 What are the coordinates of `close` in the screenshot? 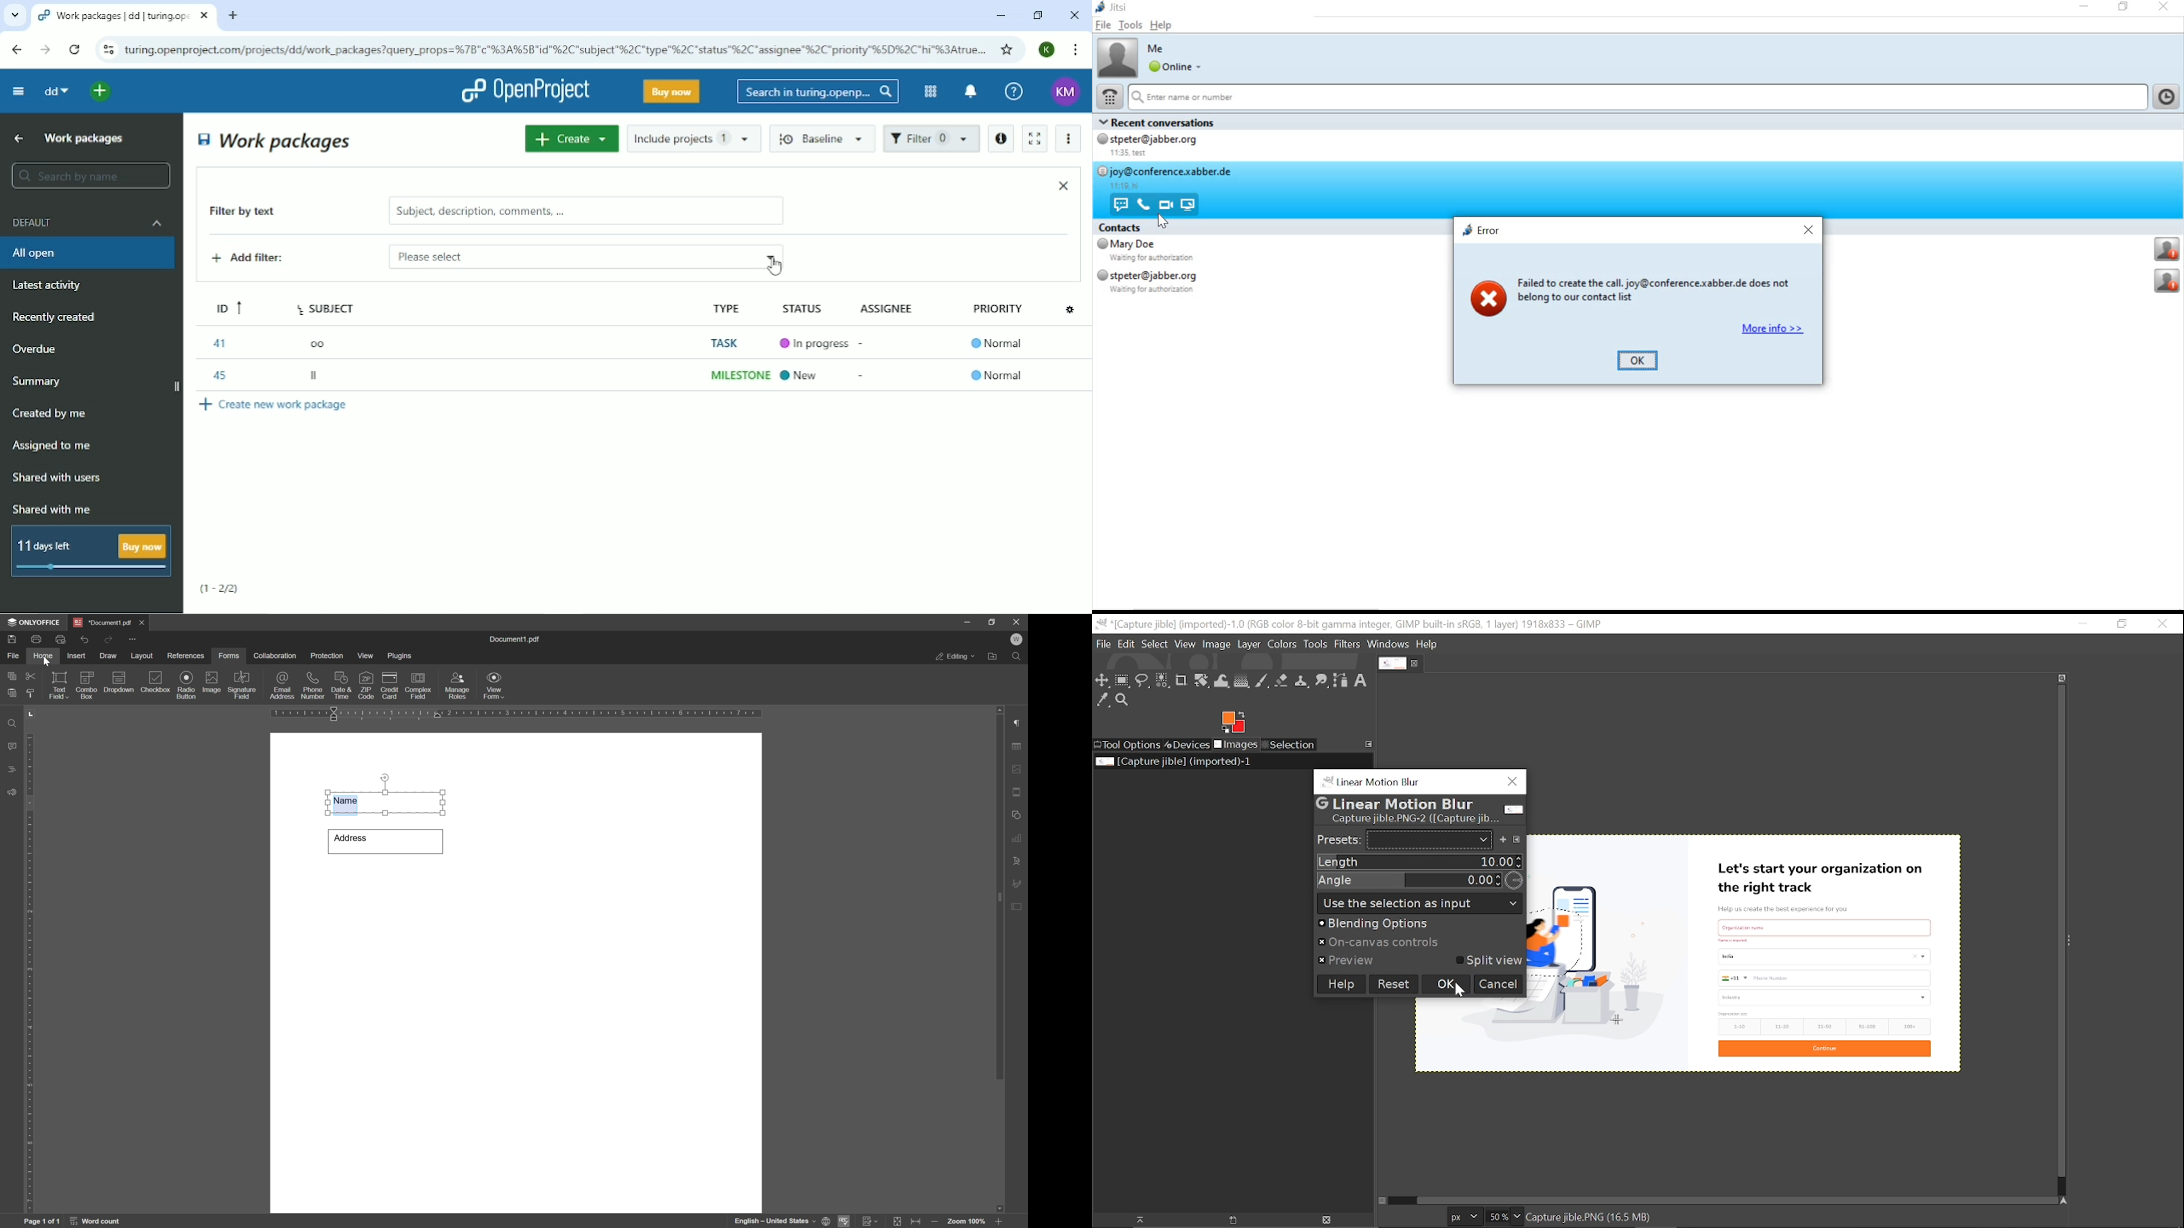 It's located at (1017, 621).